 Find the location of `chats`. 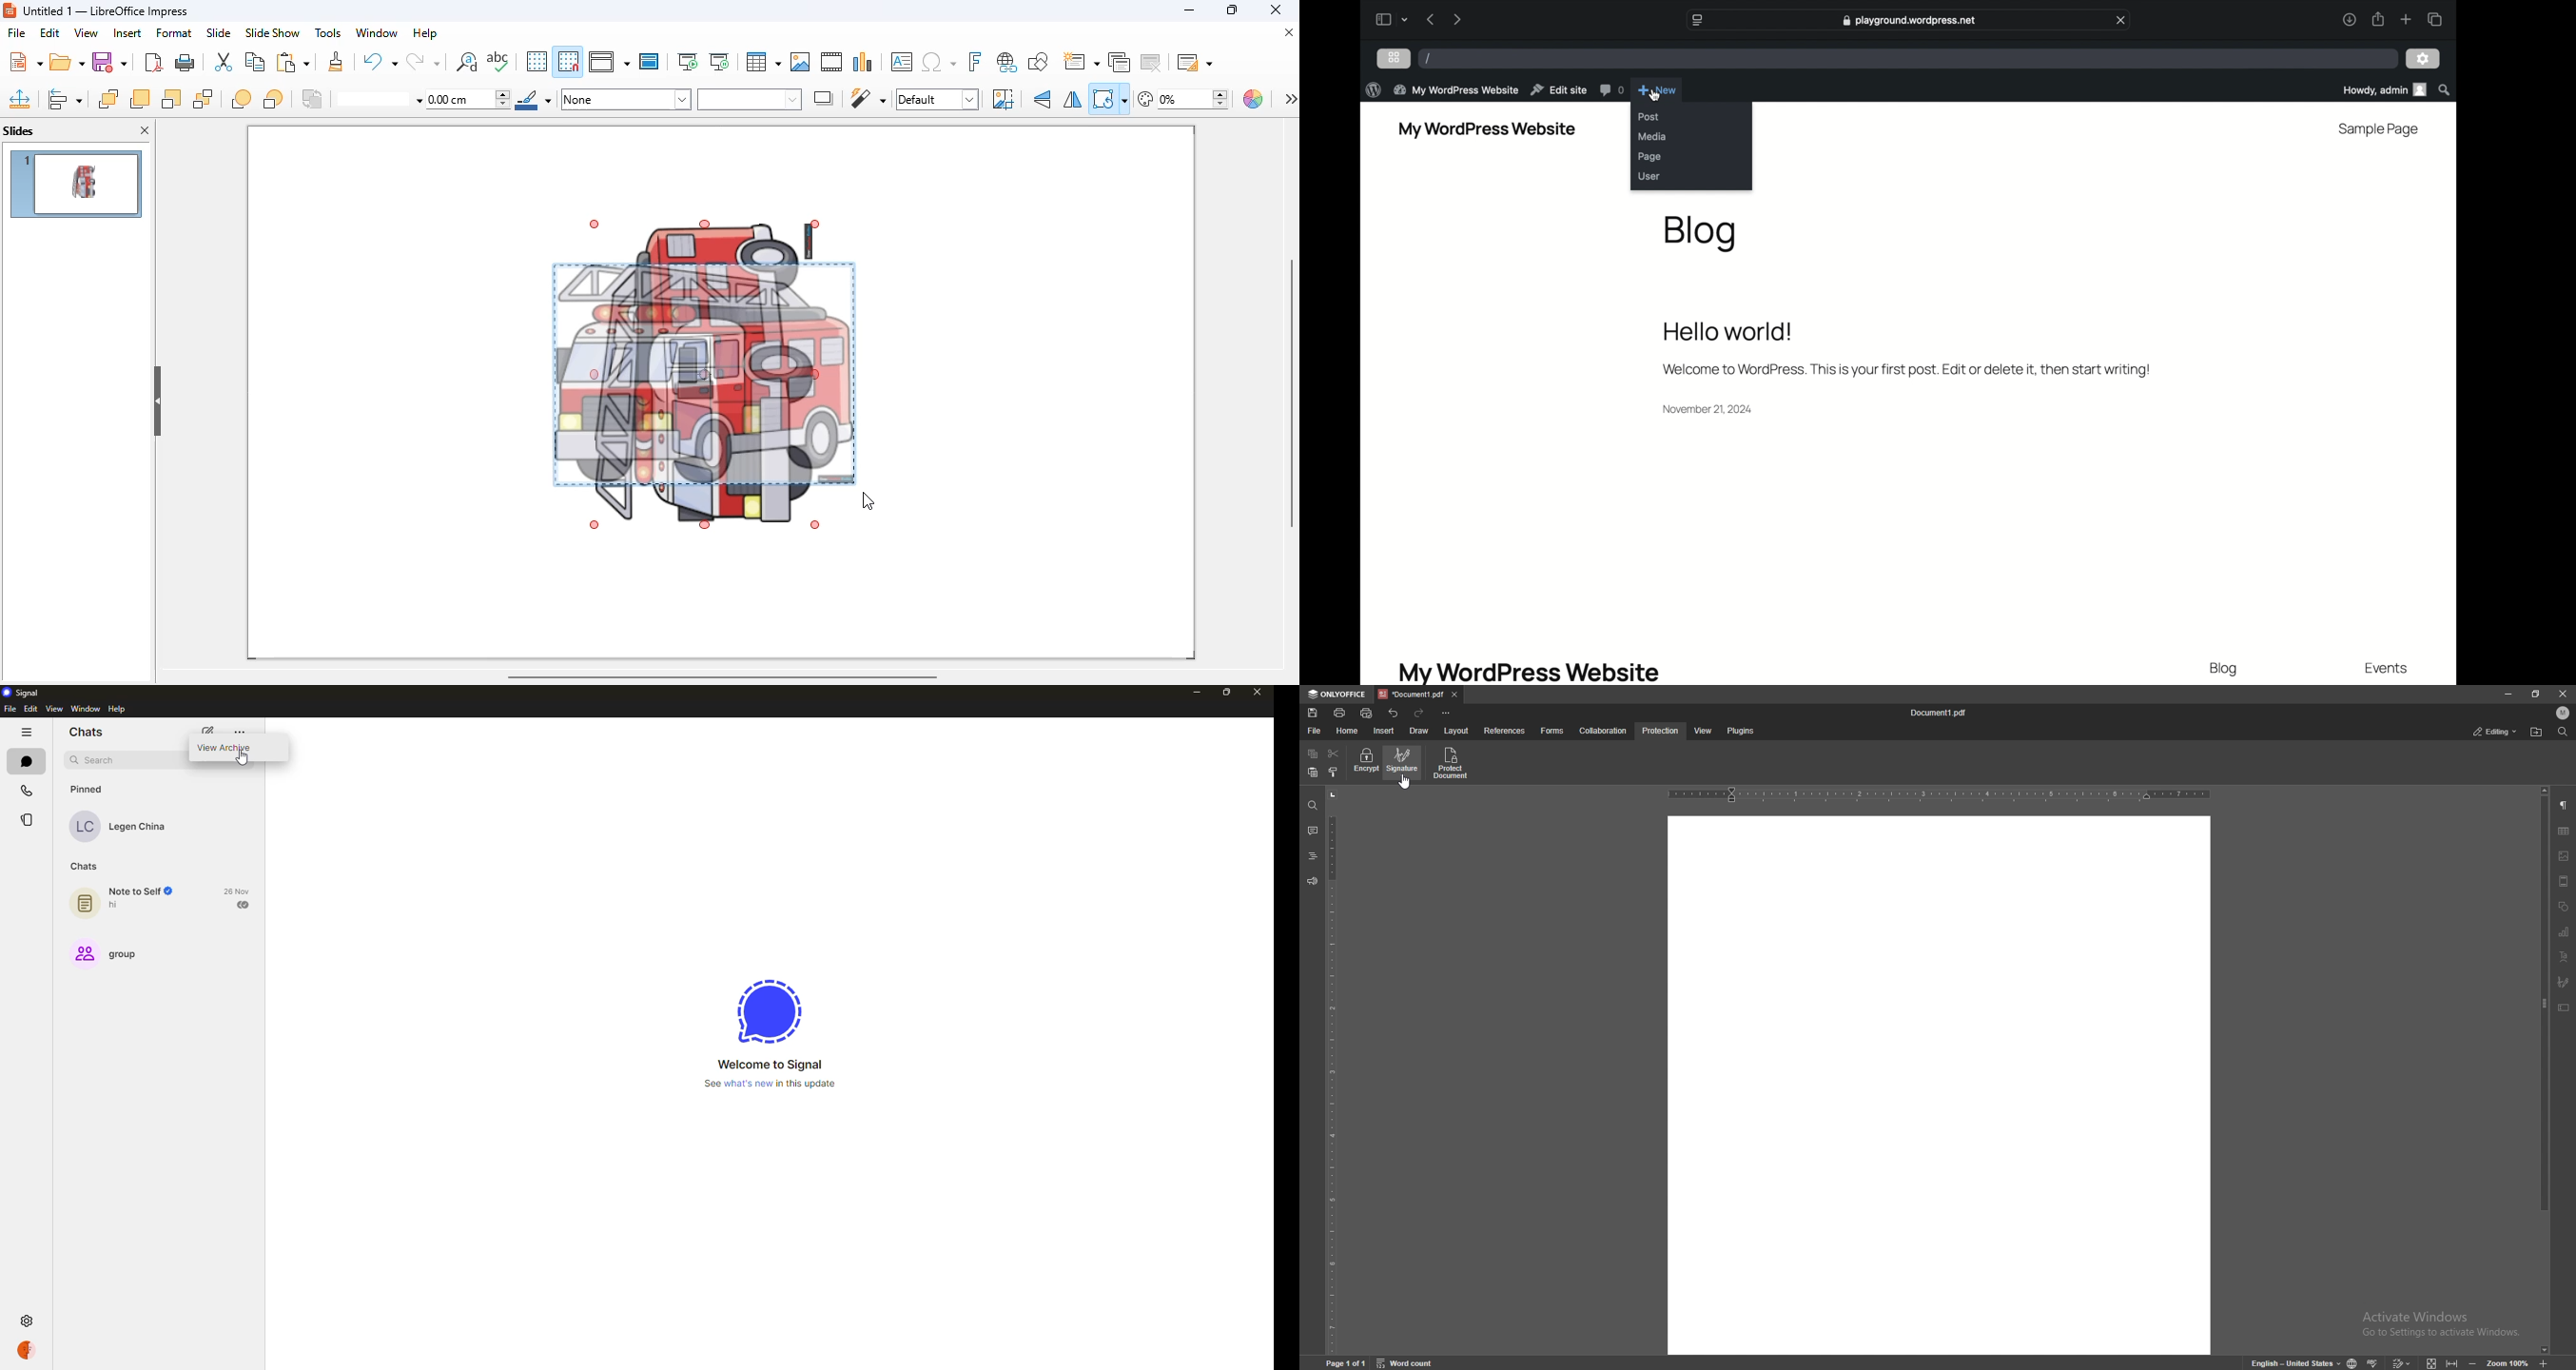

chats is located at coordinates (26, 760).